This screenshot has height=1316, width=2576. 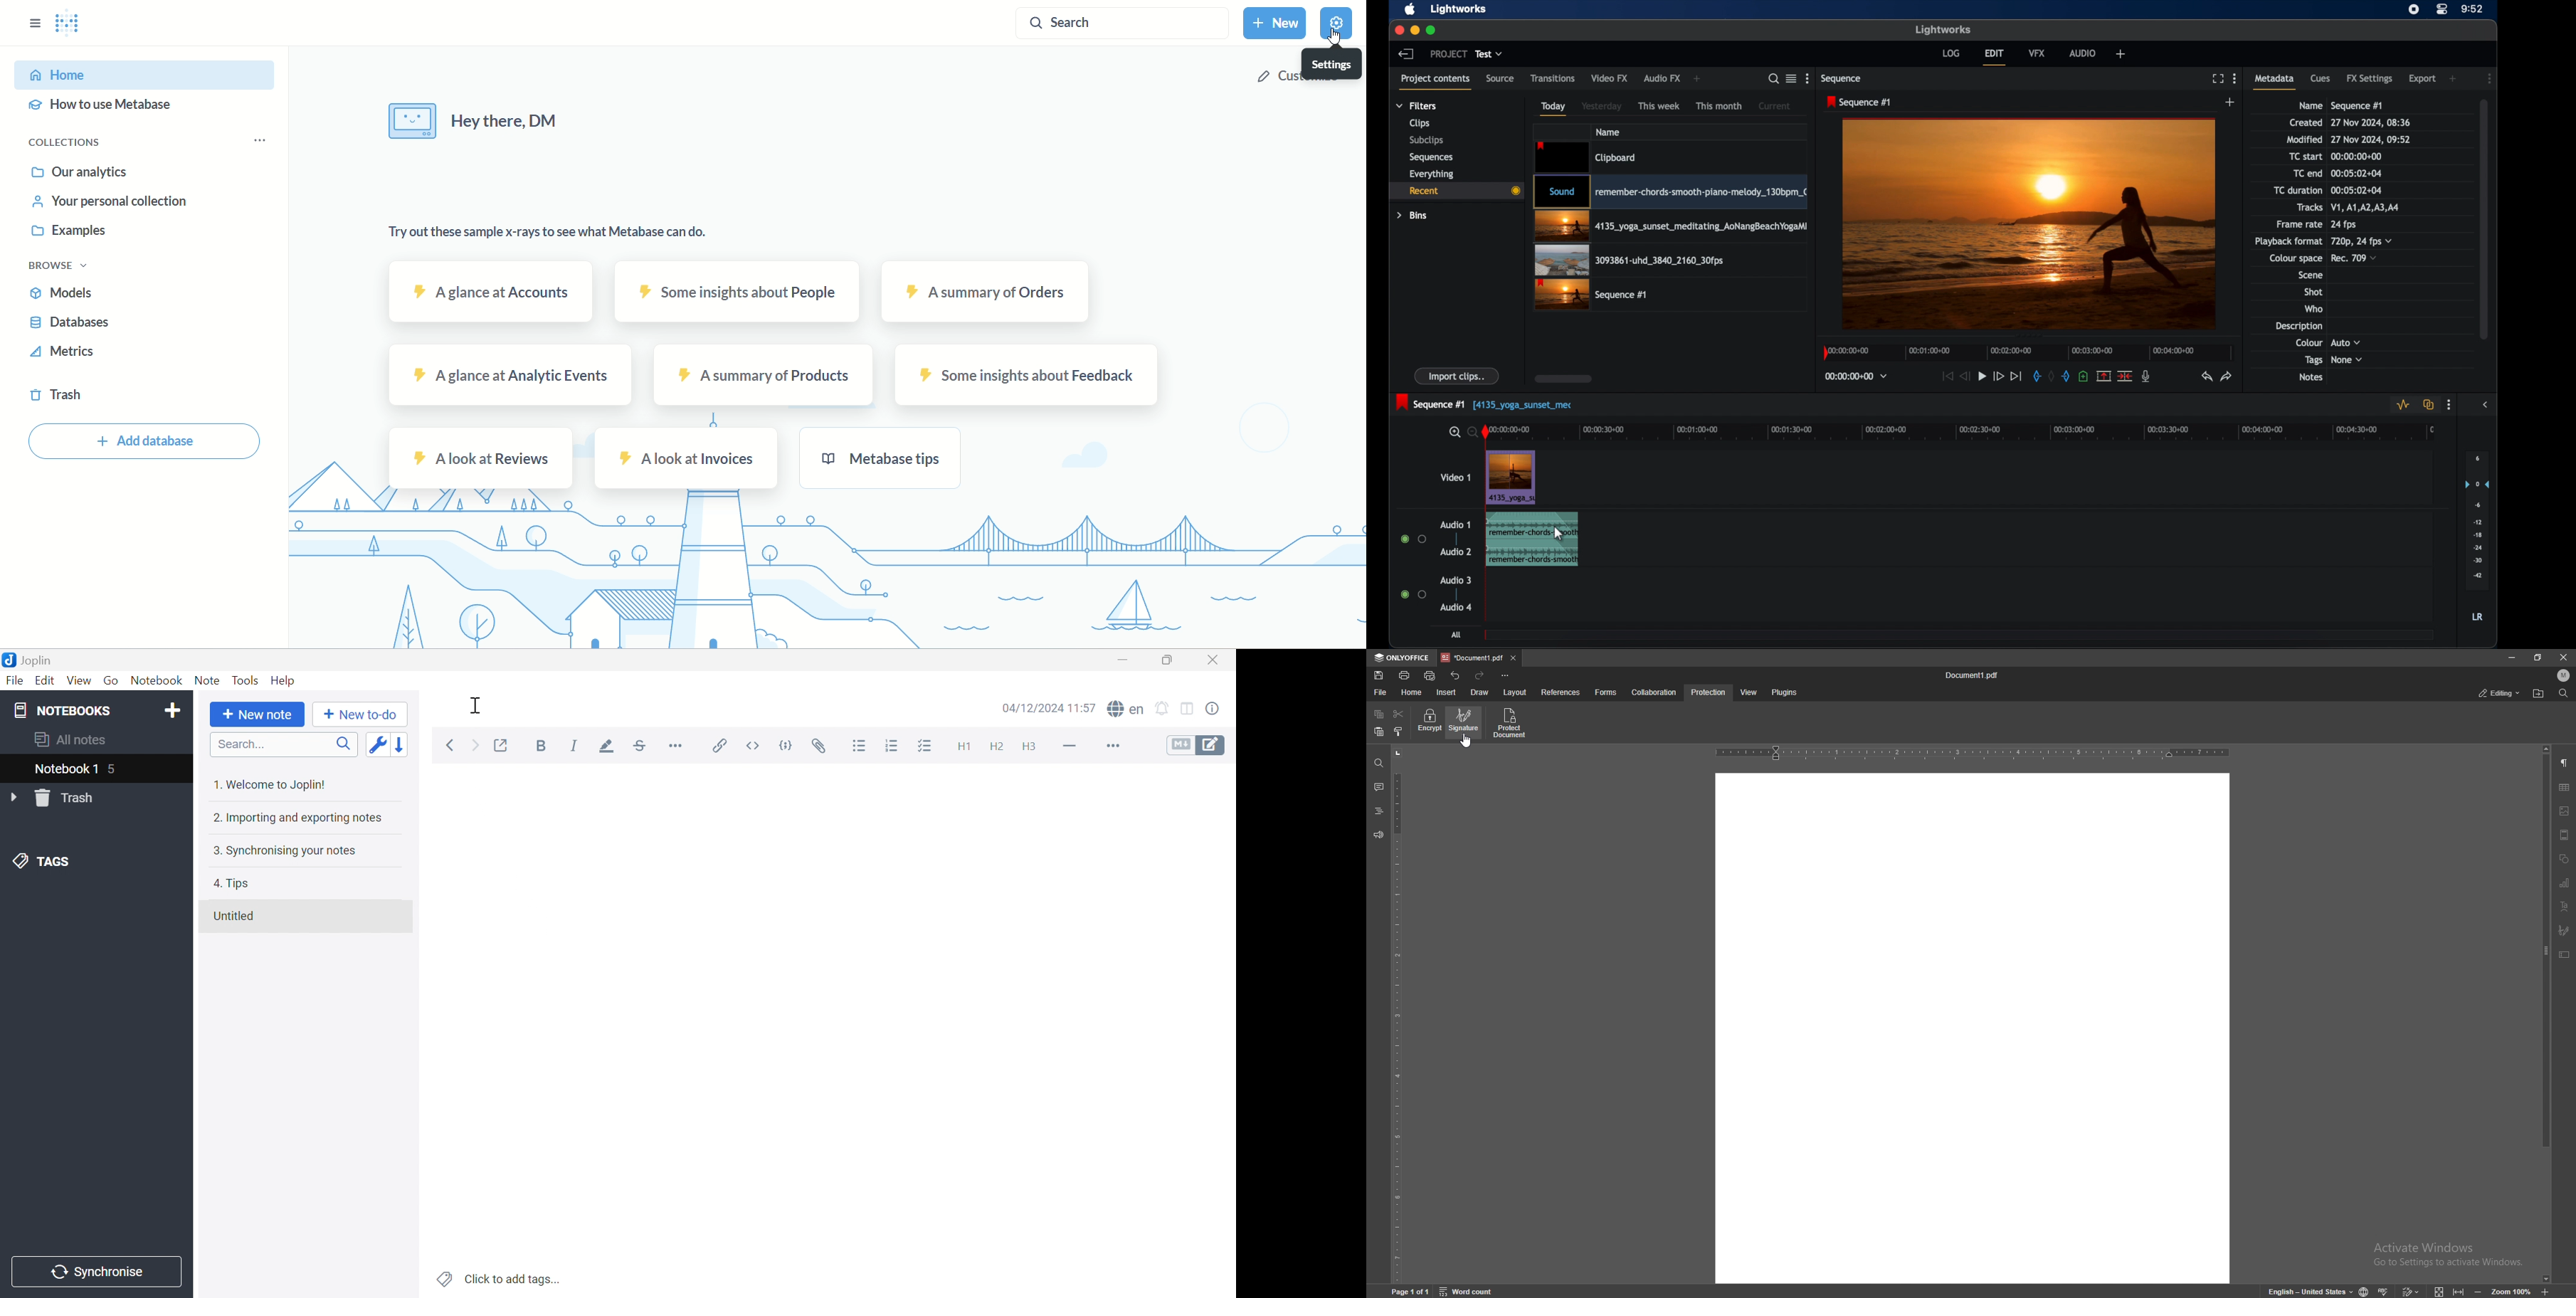 What do you see at coordinates (685, 459) in the screenshot?
I see `a look at invoices` at bounding box center [685, 459].